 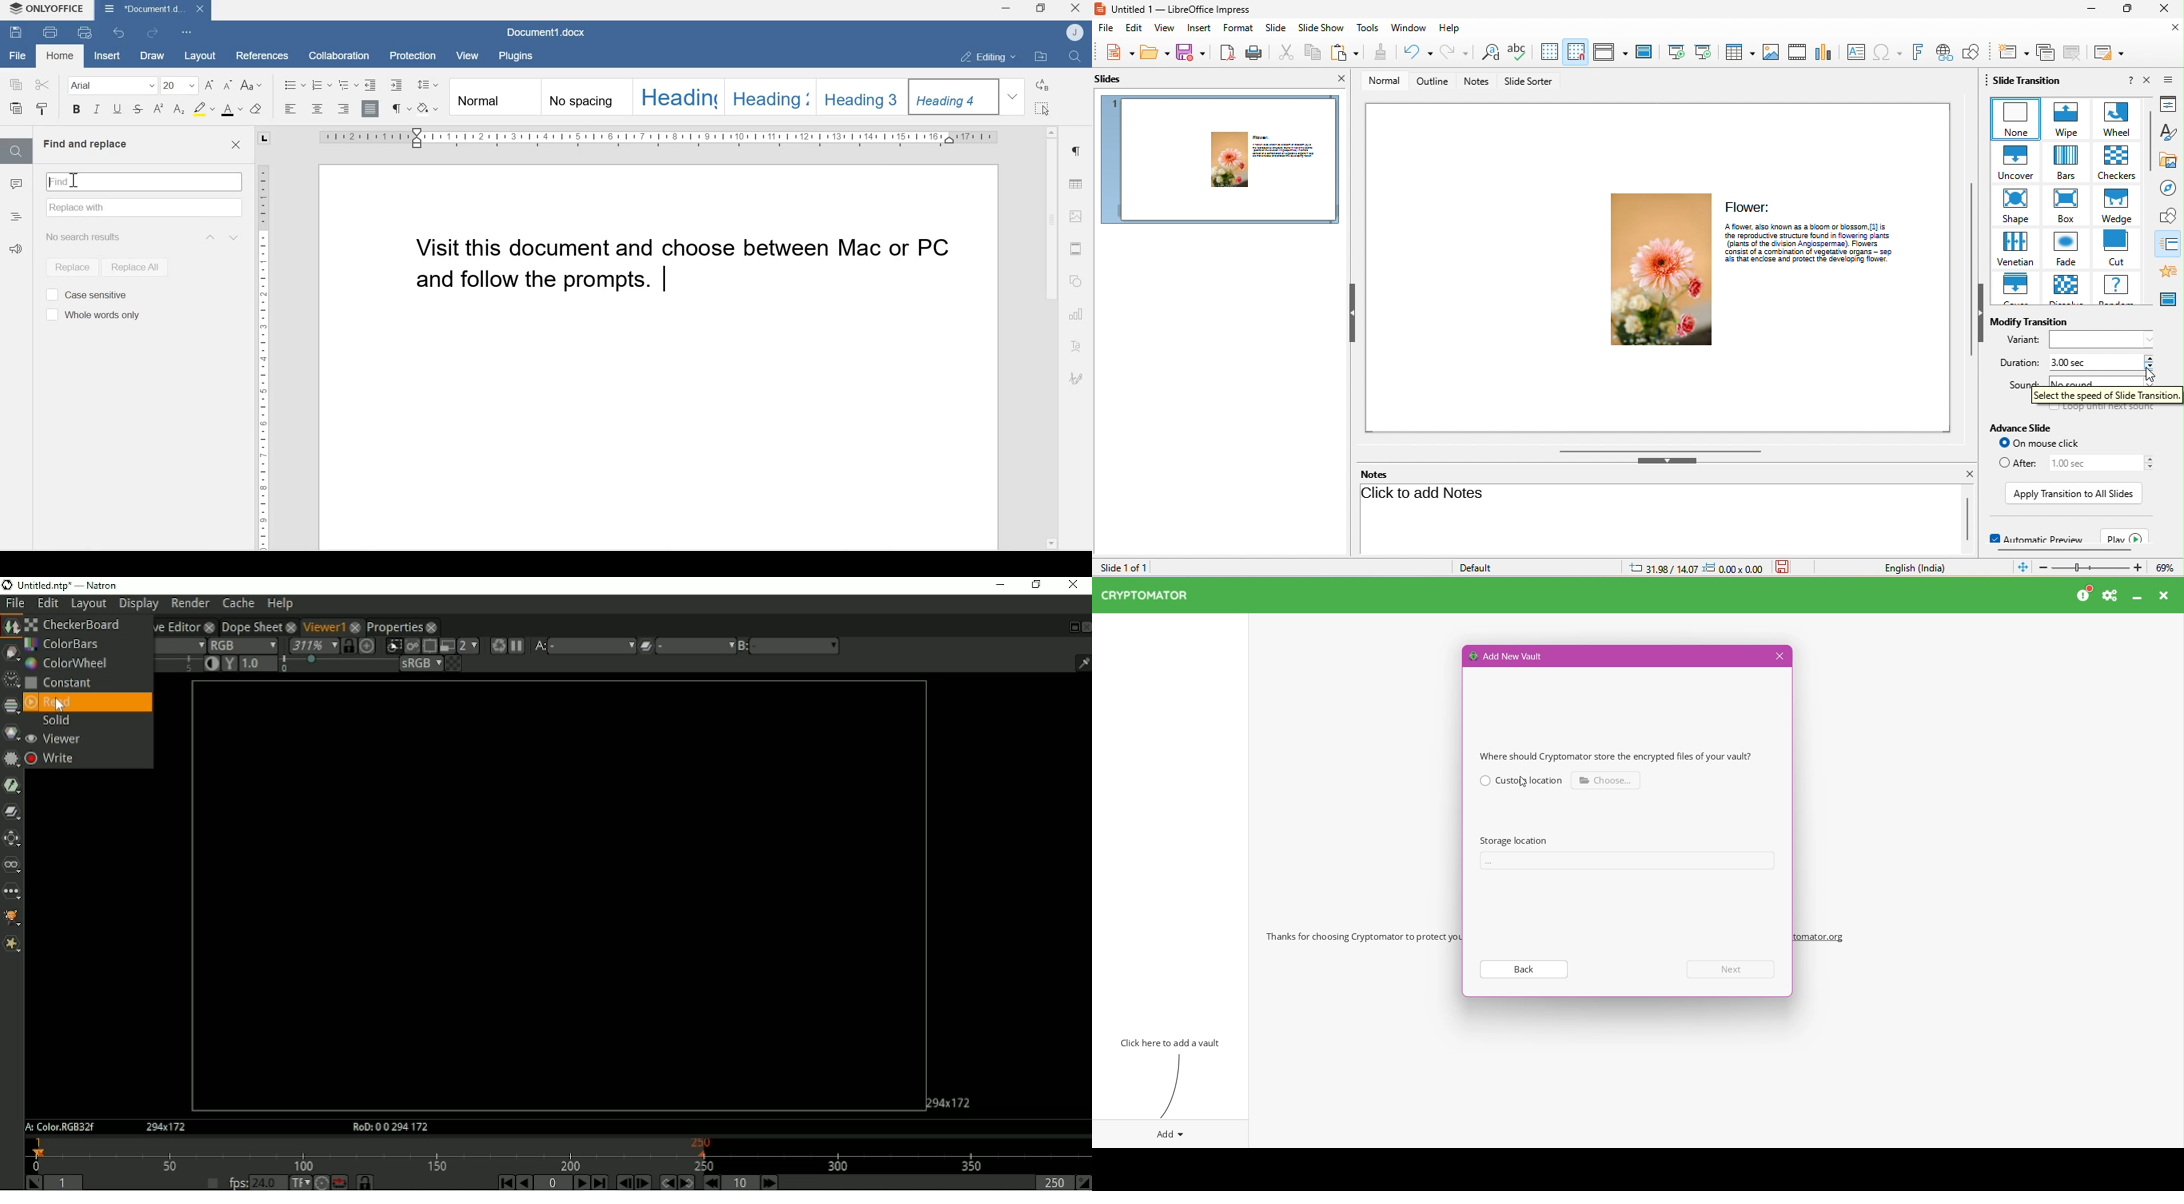 I want to click on Cut, so click(x=42, y=83).